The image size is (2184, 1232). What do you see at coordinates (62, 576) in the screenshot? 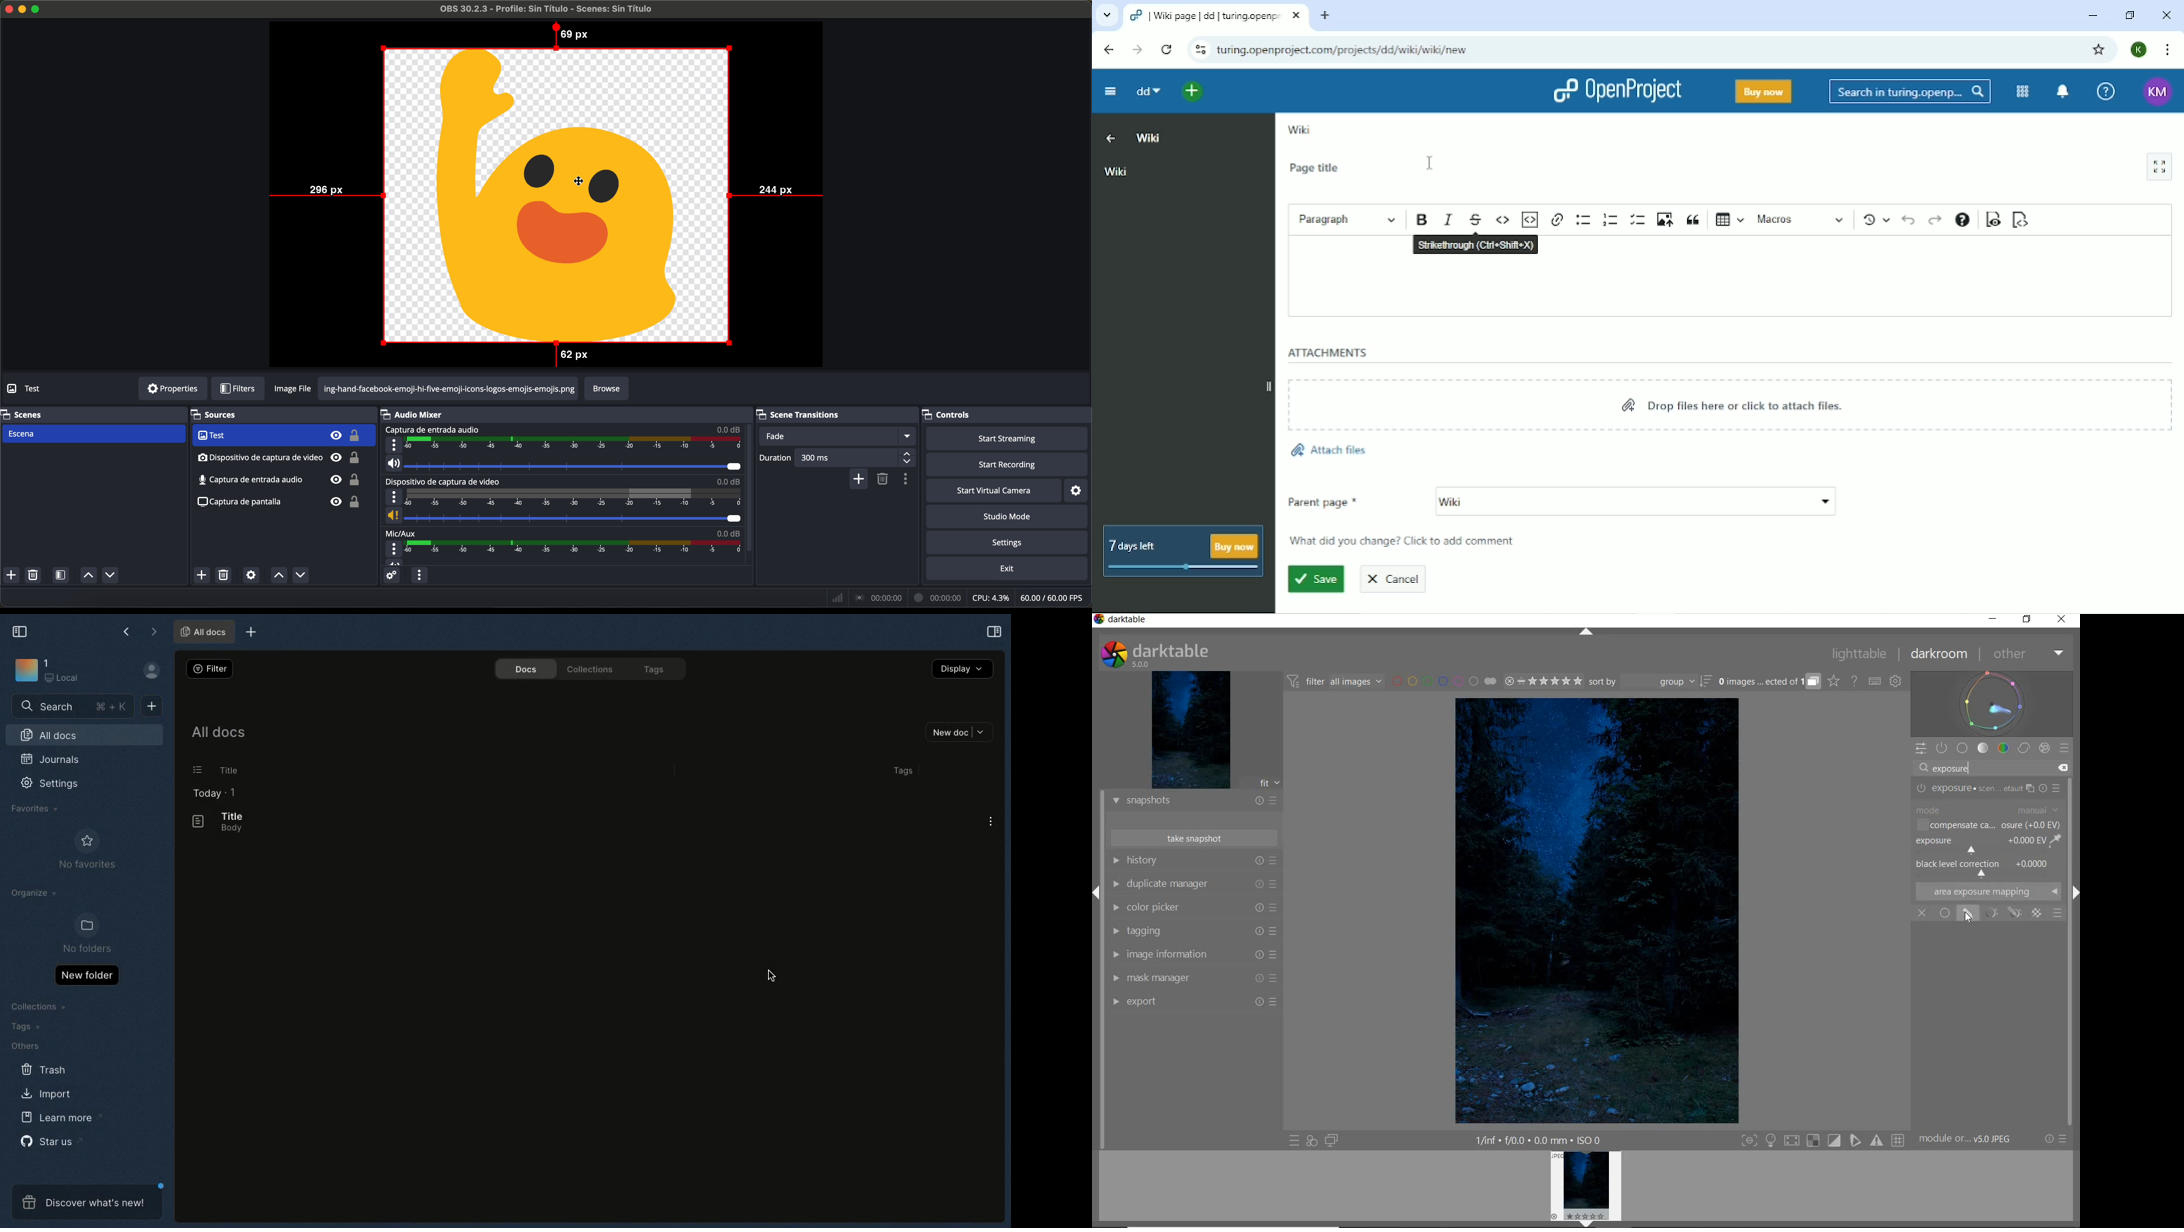
I see `open scene filters` at bounding box center [62, 576].